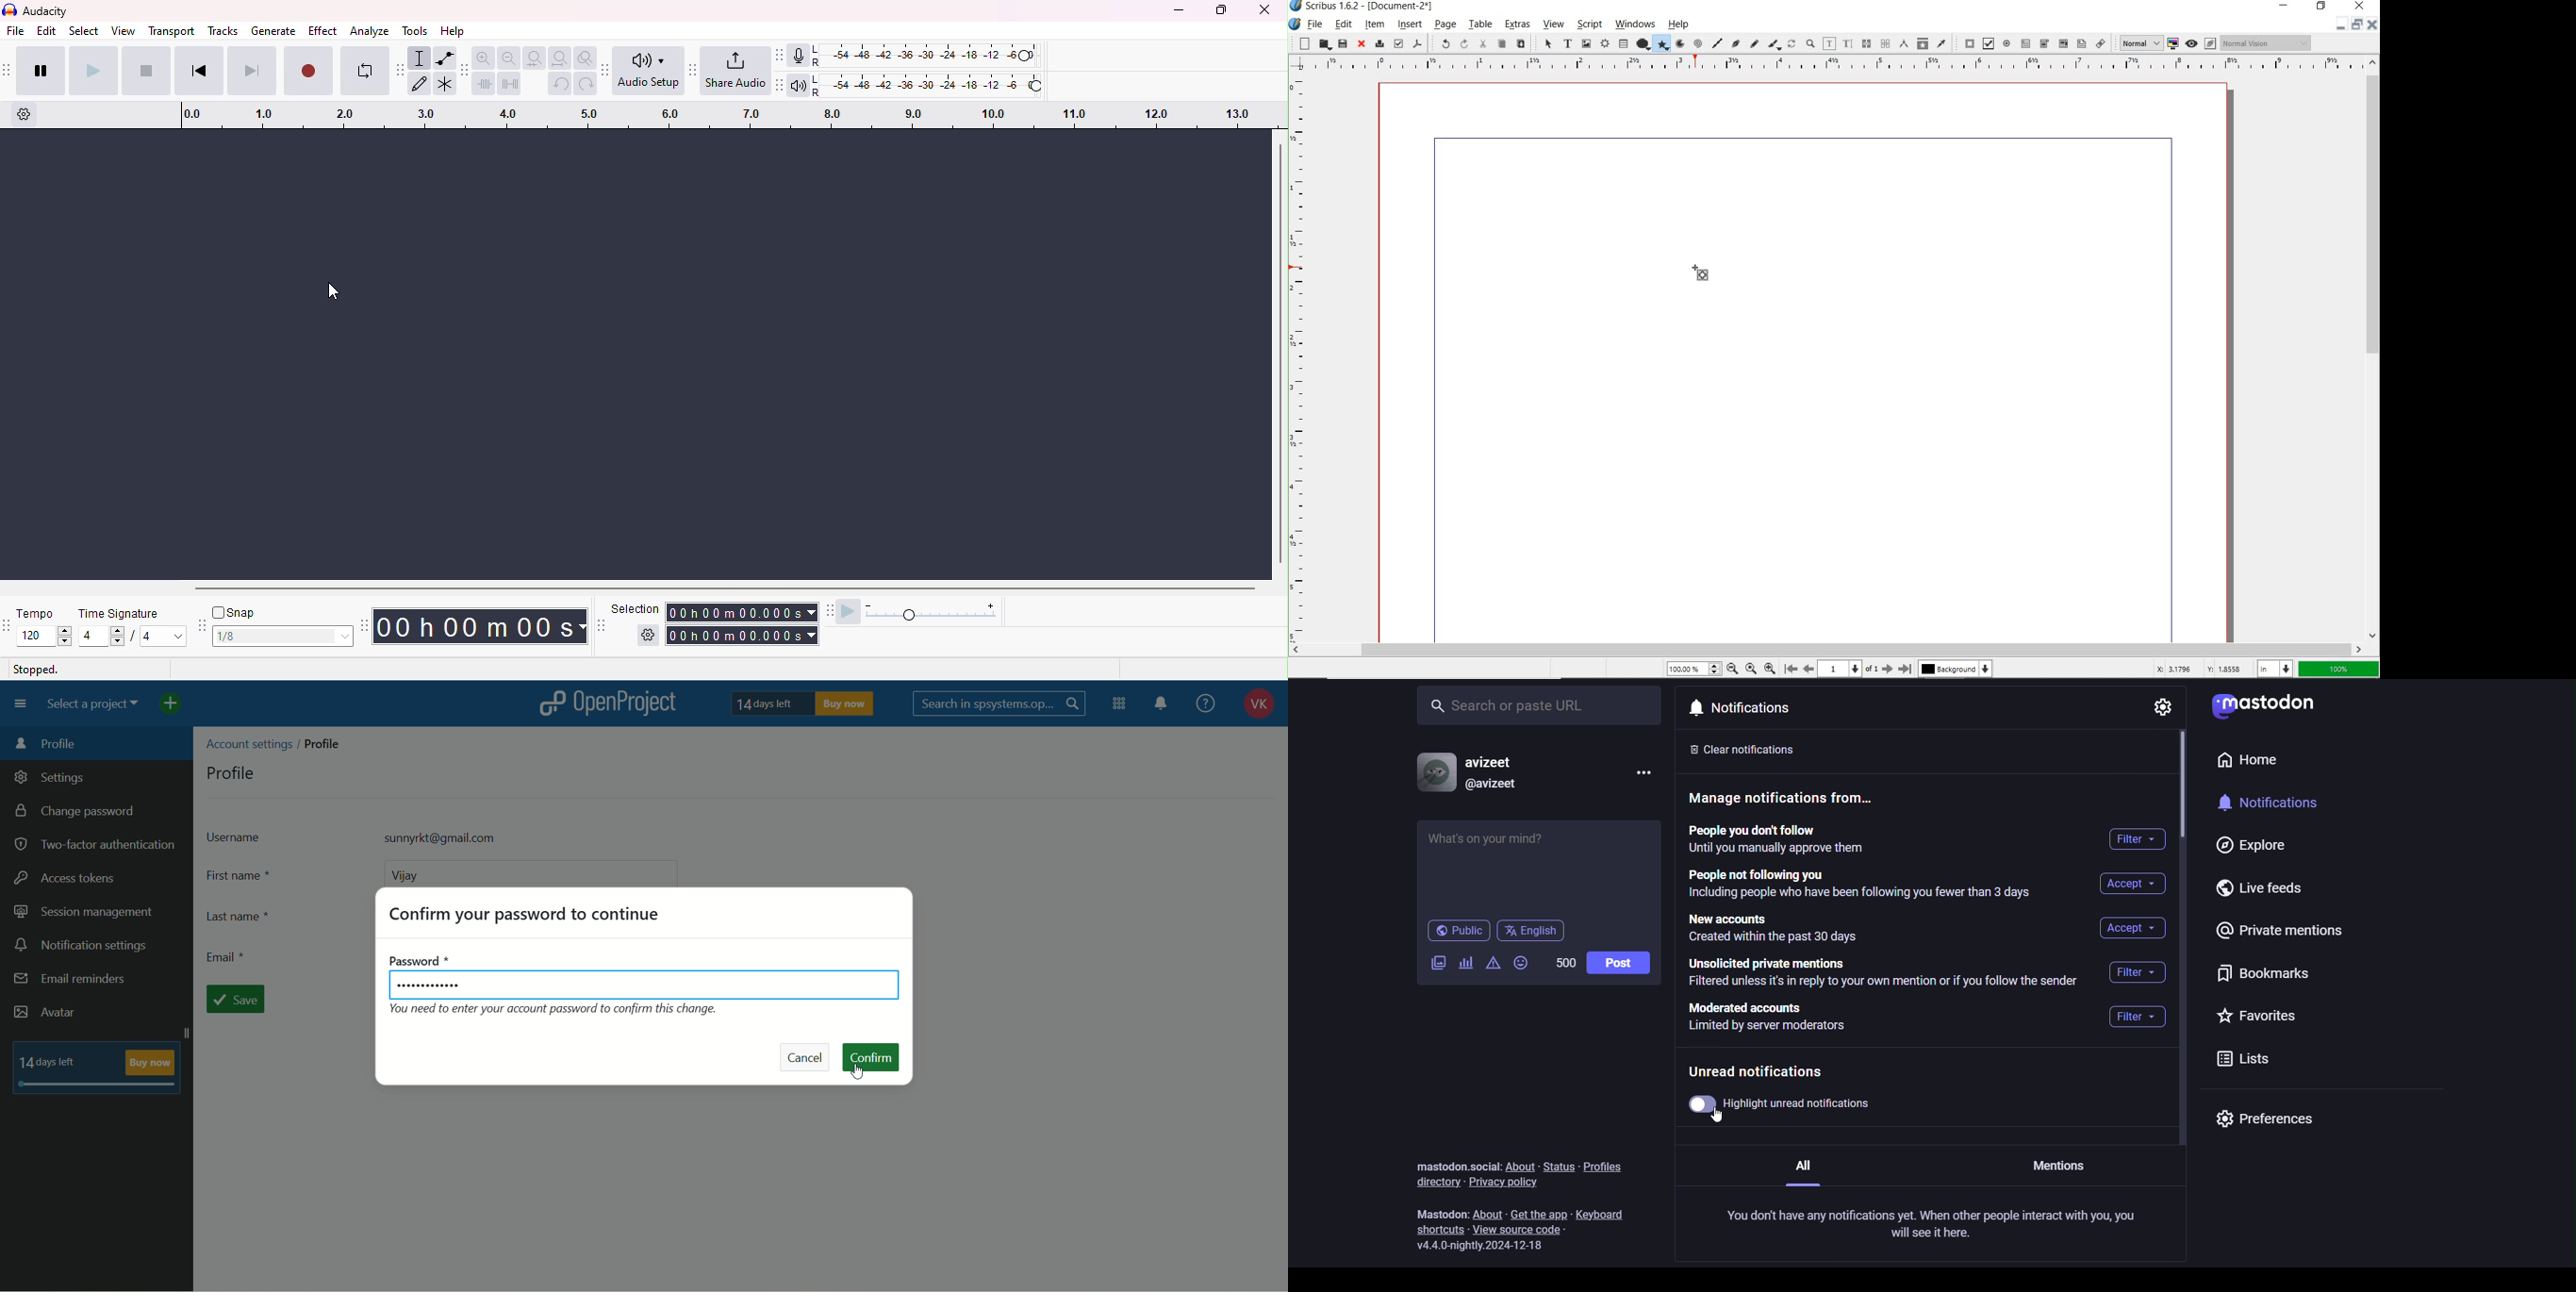 This screenshot has height=1316, width=2576. Describe the element at coordinates (744, 636) in the screenshot. I see `total time` at that location.